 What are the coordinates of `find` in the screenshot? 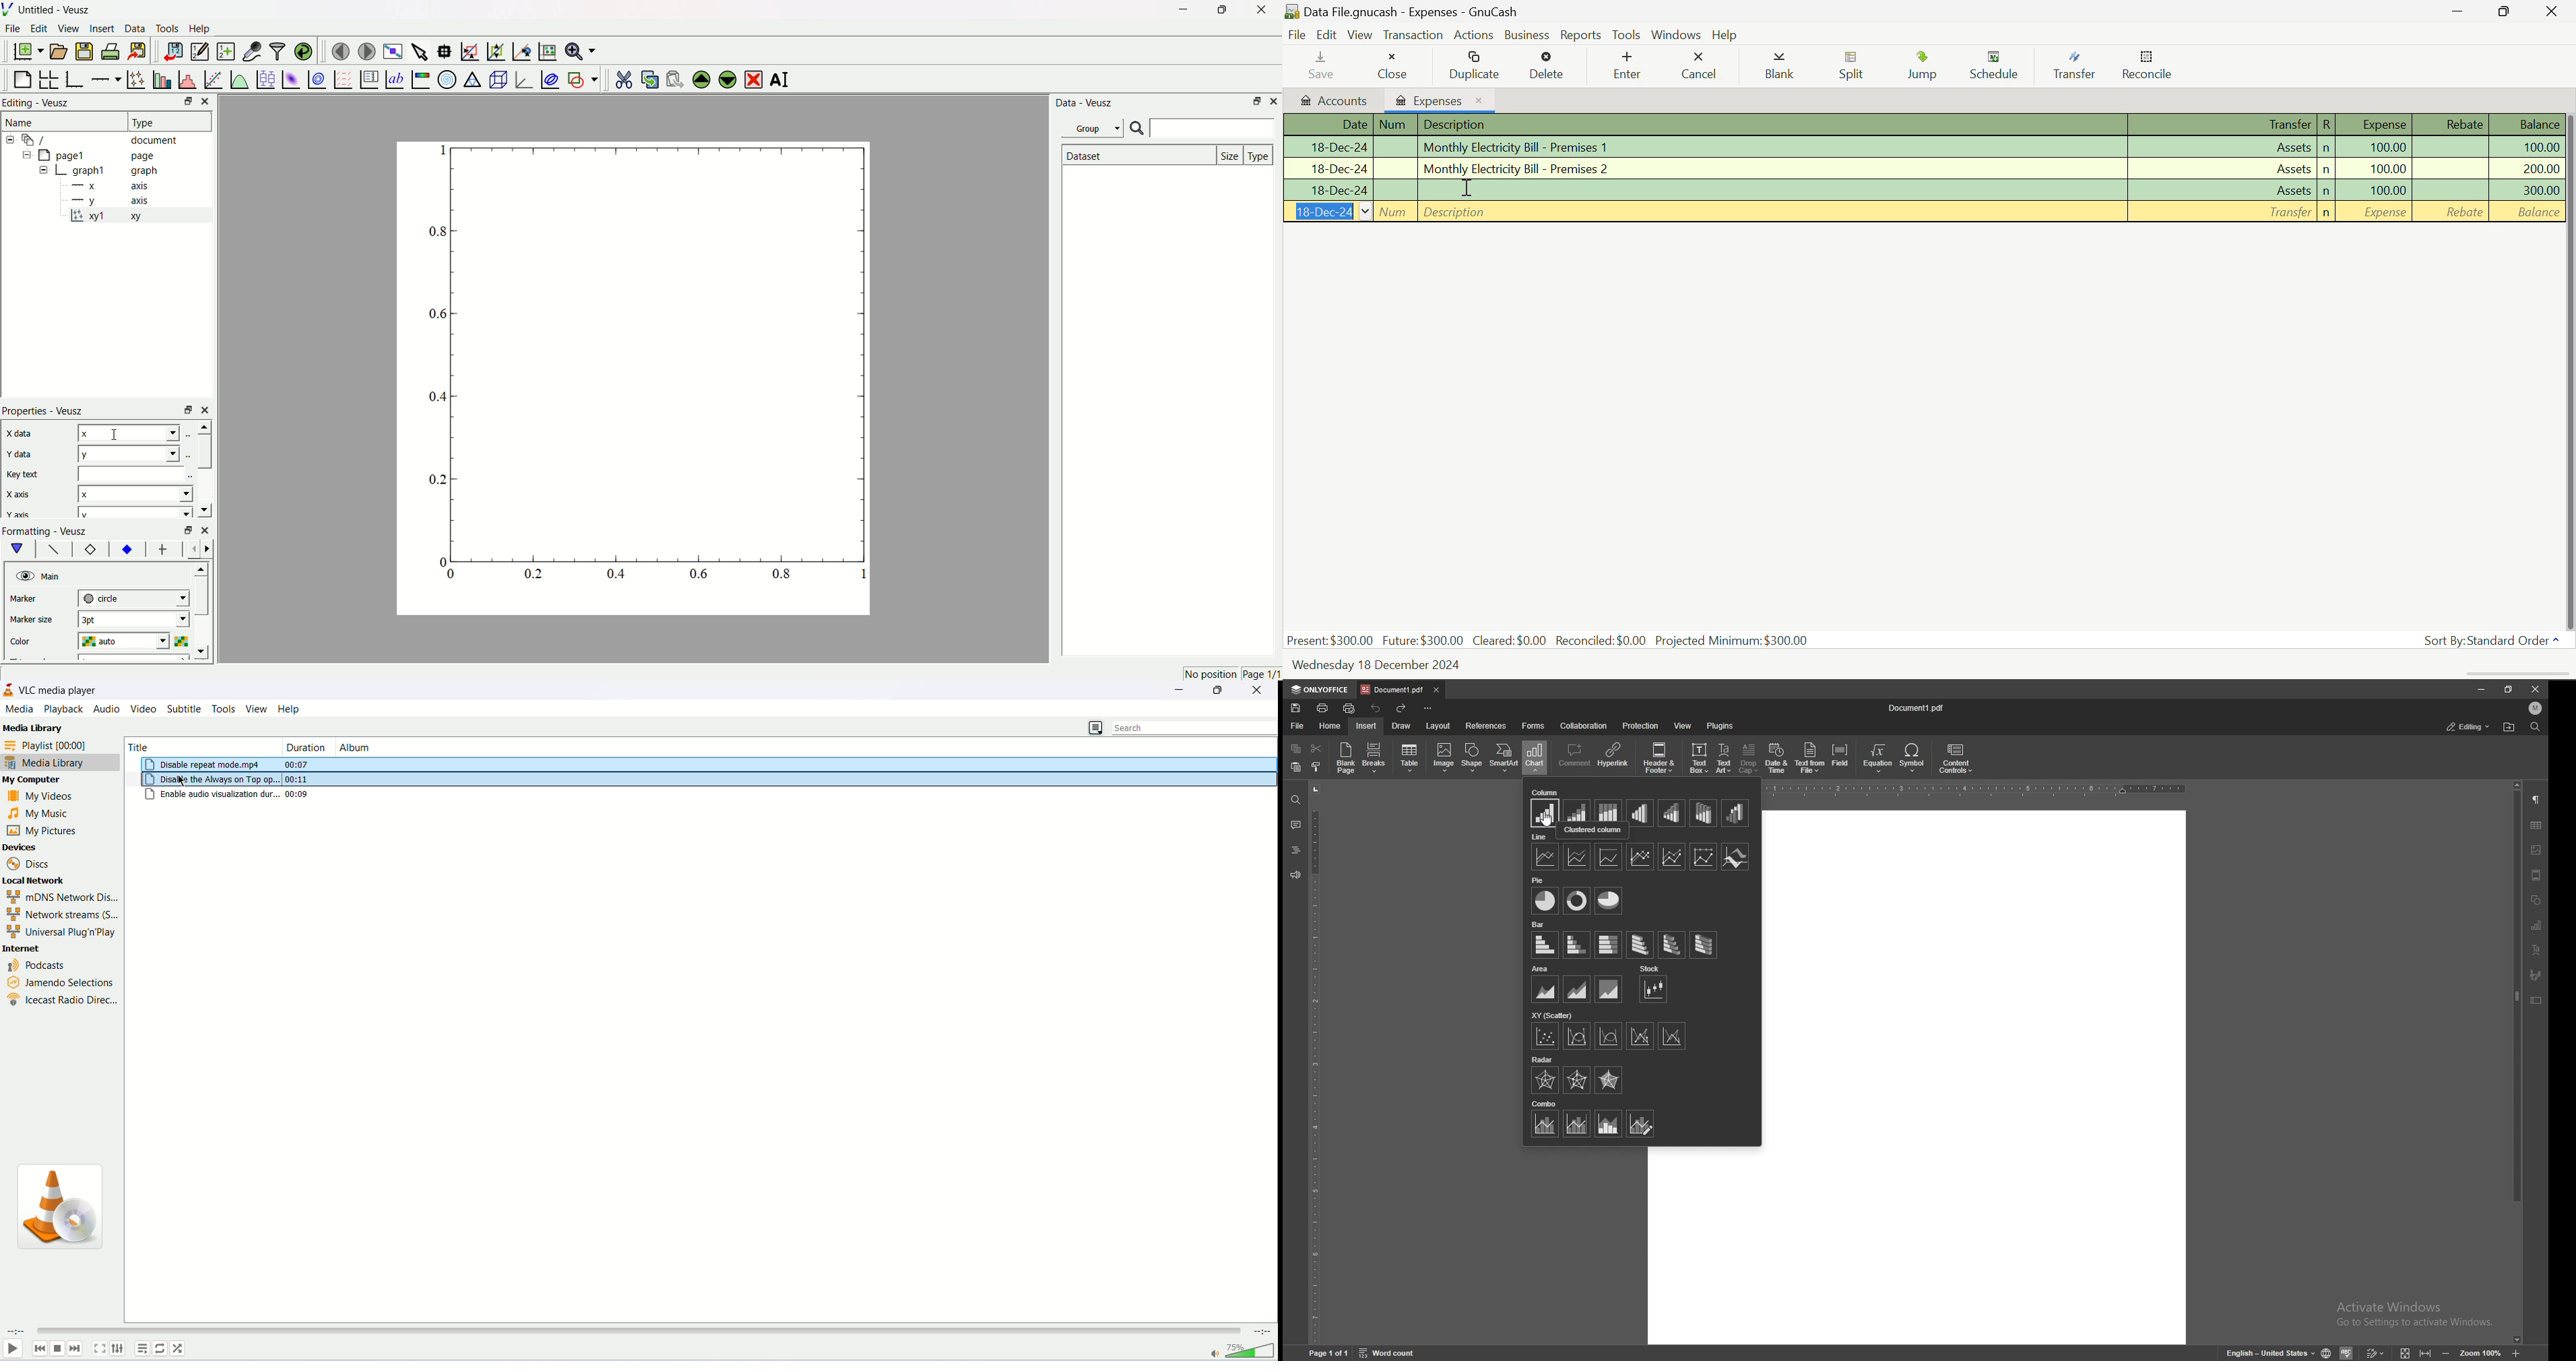 It's located at (2536, 727).